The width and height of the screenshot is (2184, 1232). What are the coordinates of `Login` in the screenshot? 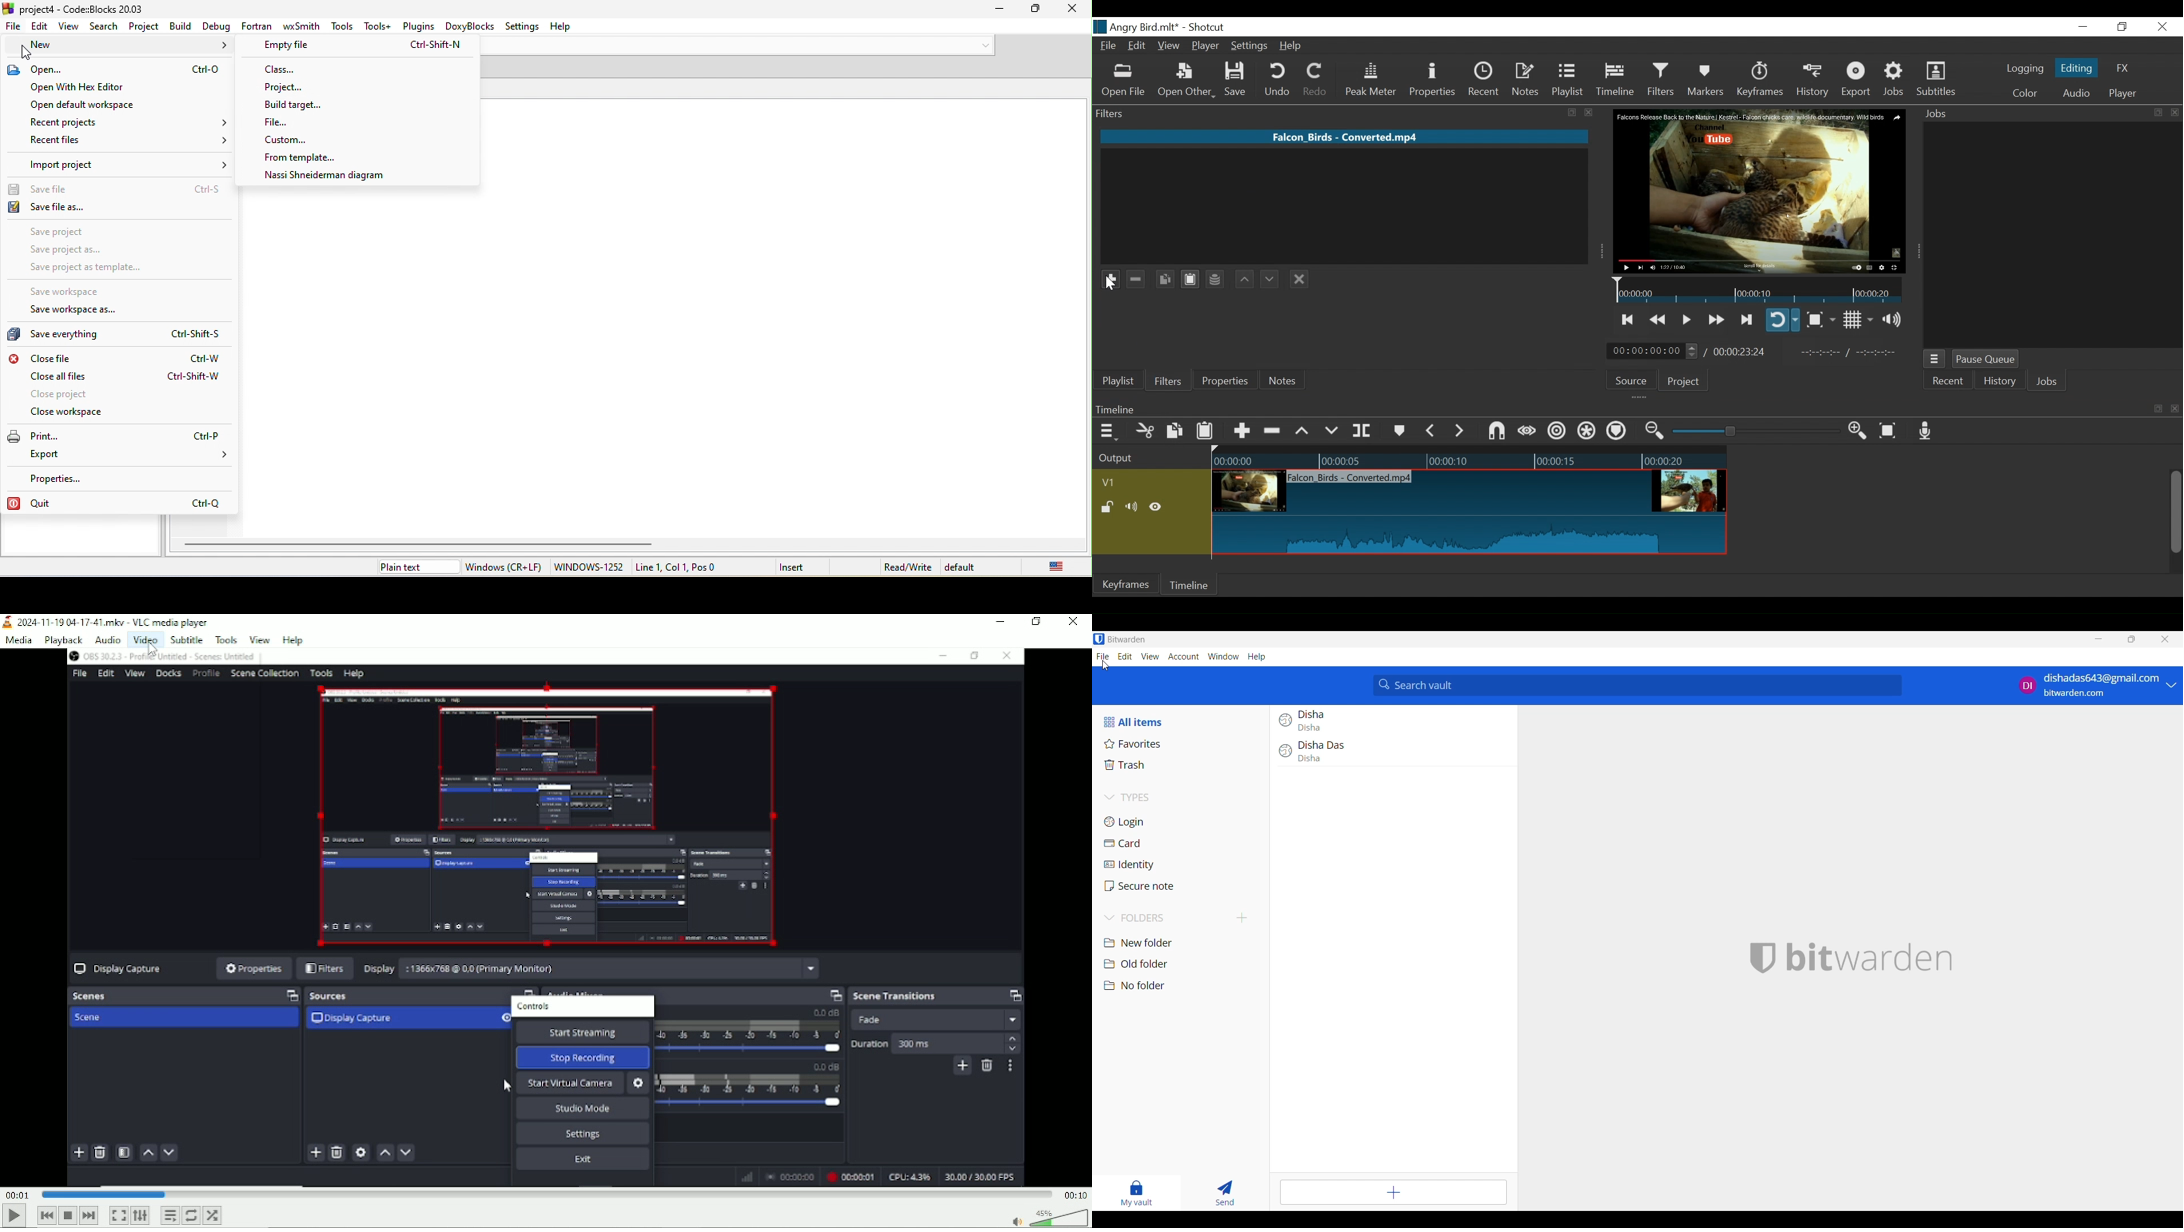 It's located at (1182, 822).